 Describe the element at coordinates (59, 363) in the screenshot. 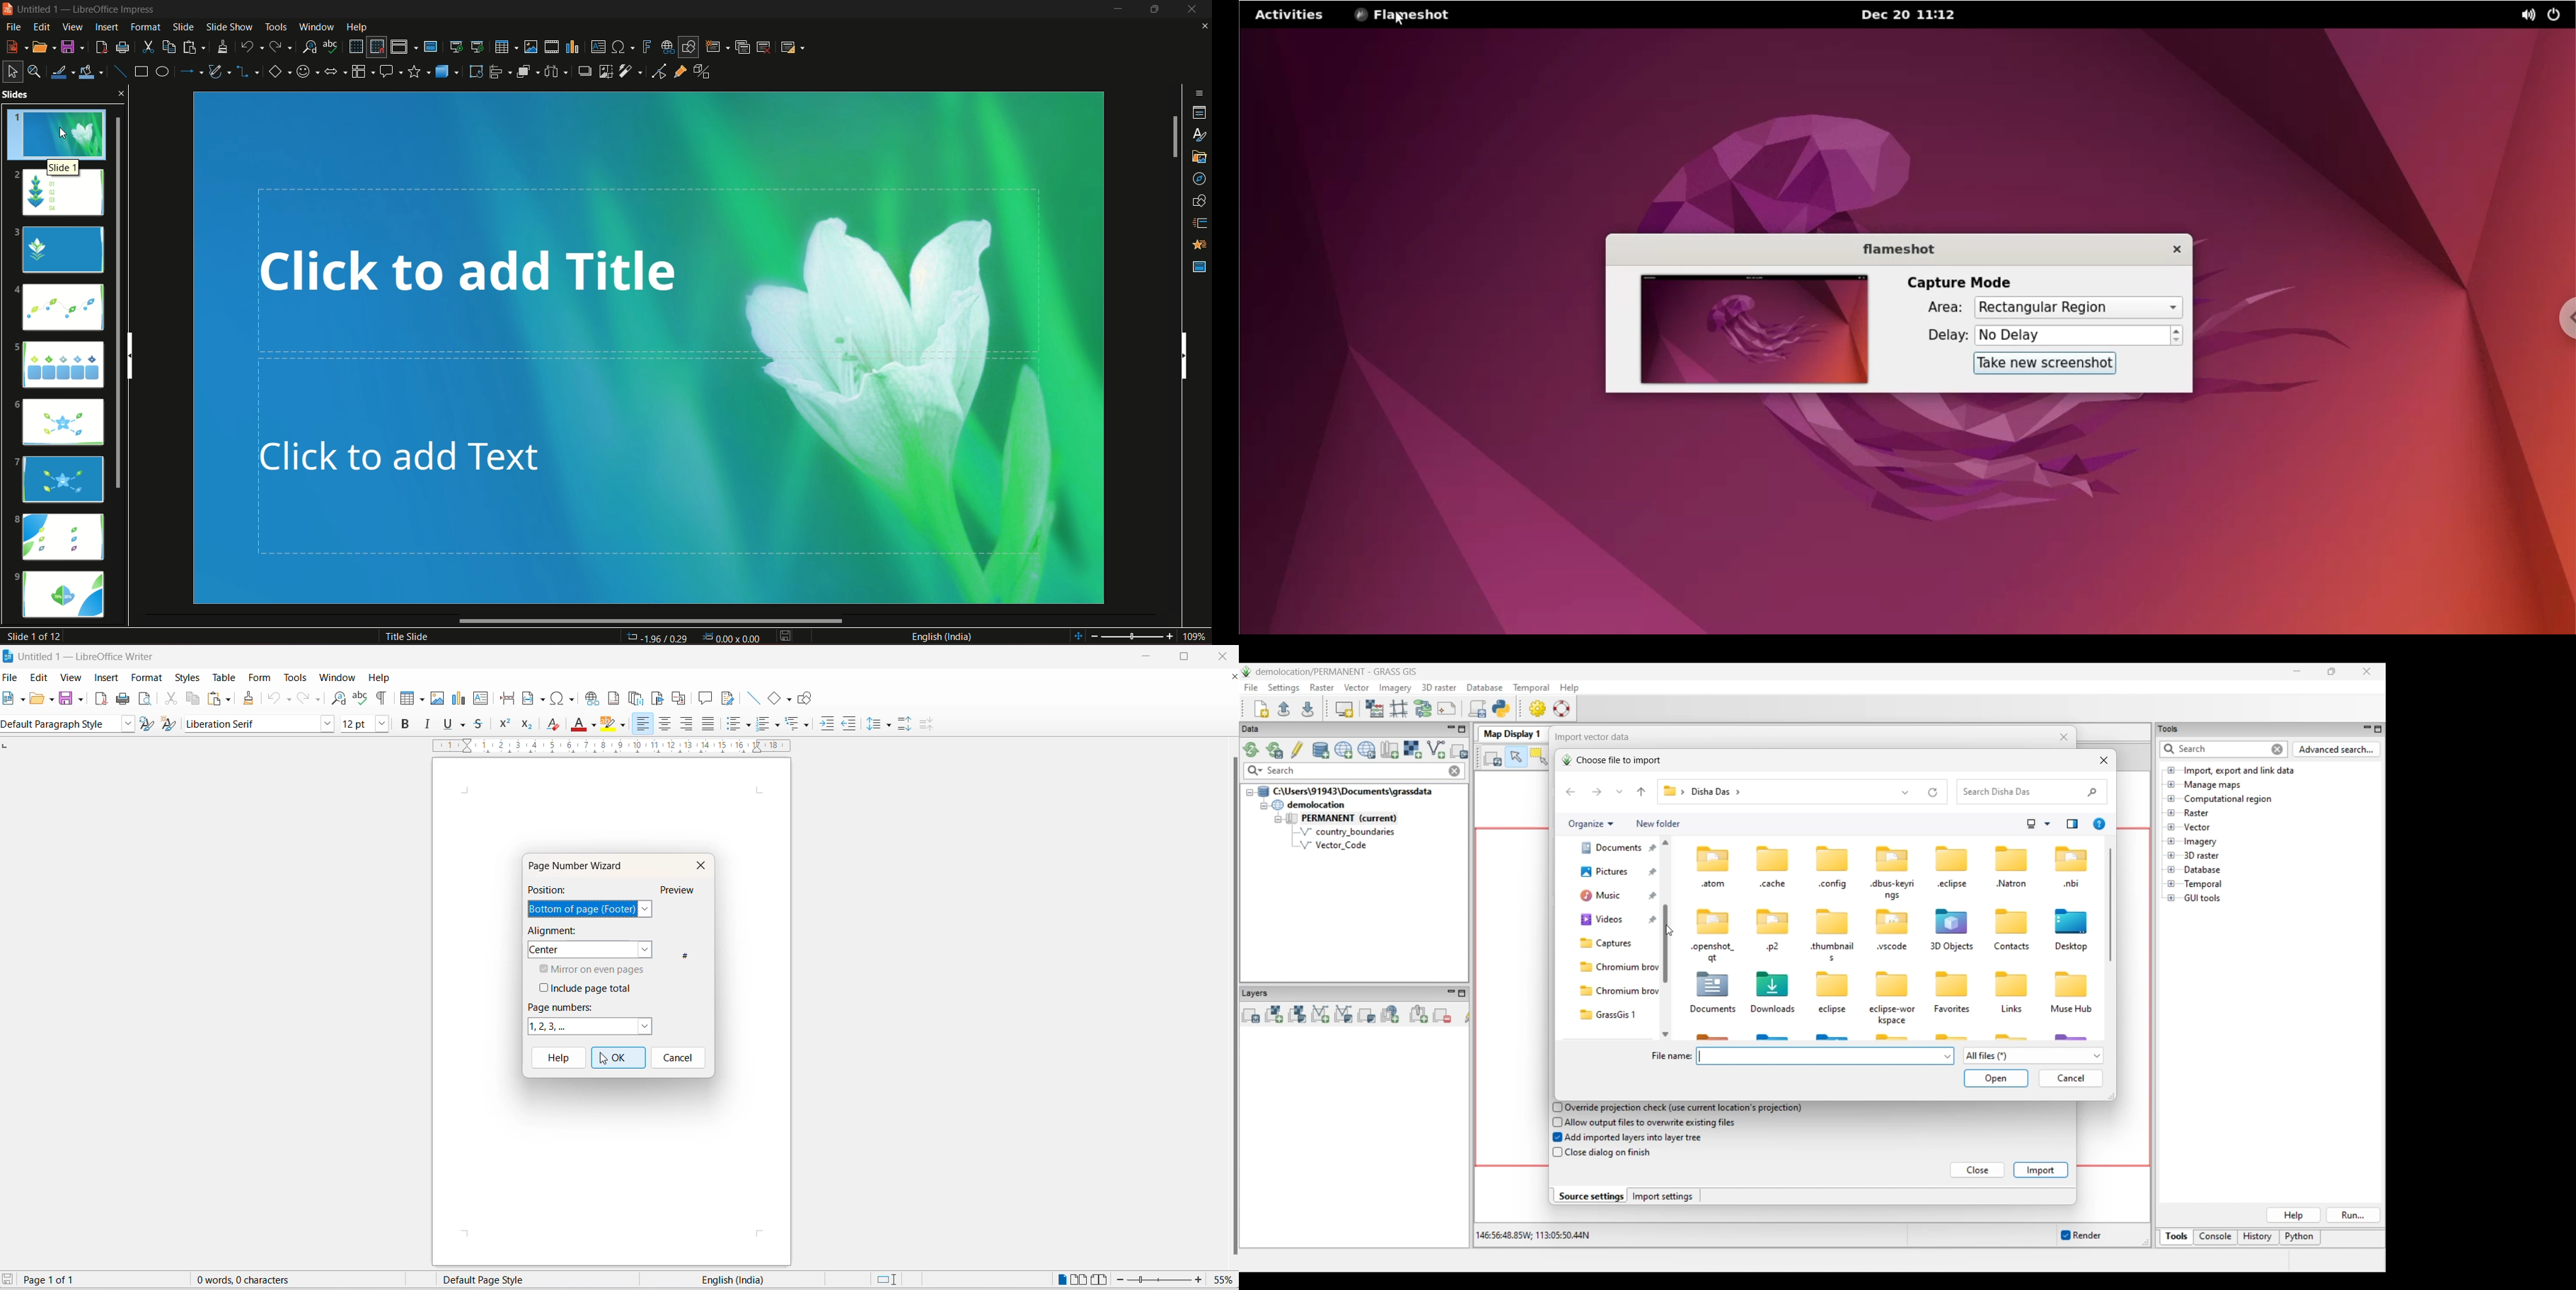

I see `slide 5` at that location.